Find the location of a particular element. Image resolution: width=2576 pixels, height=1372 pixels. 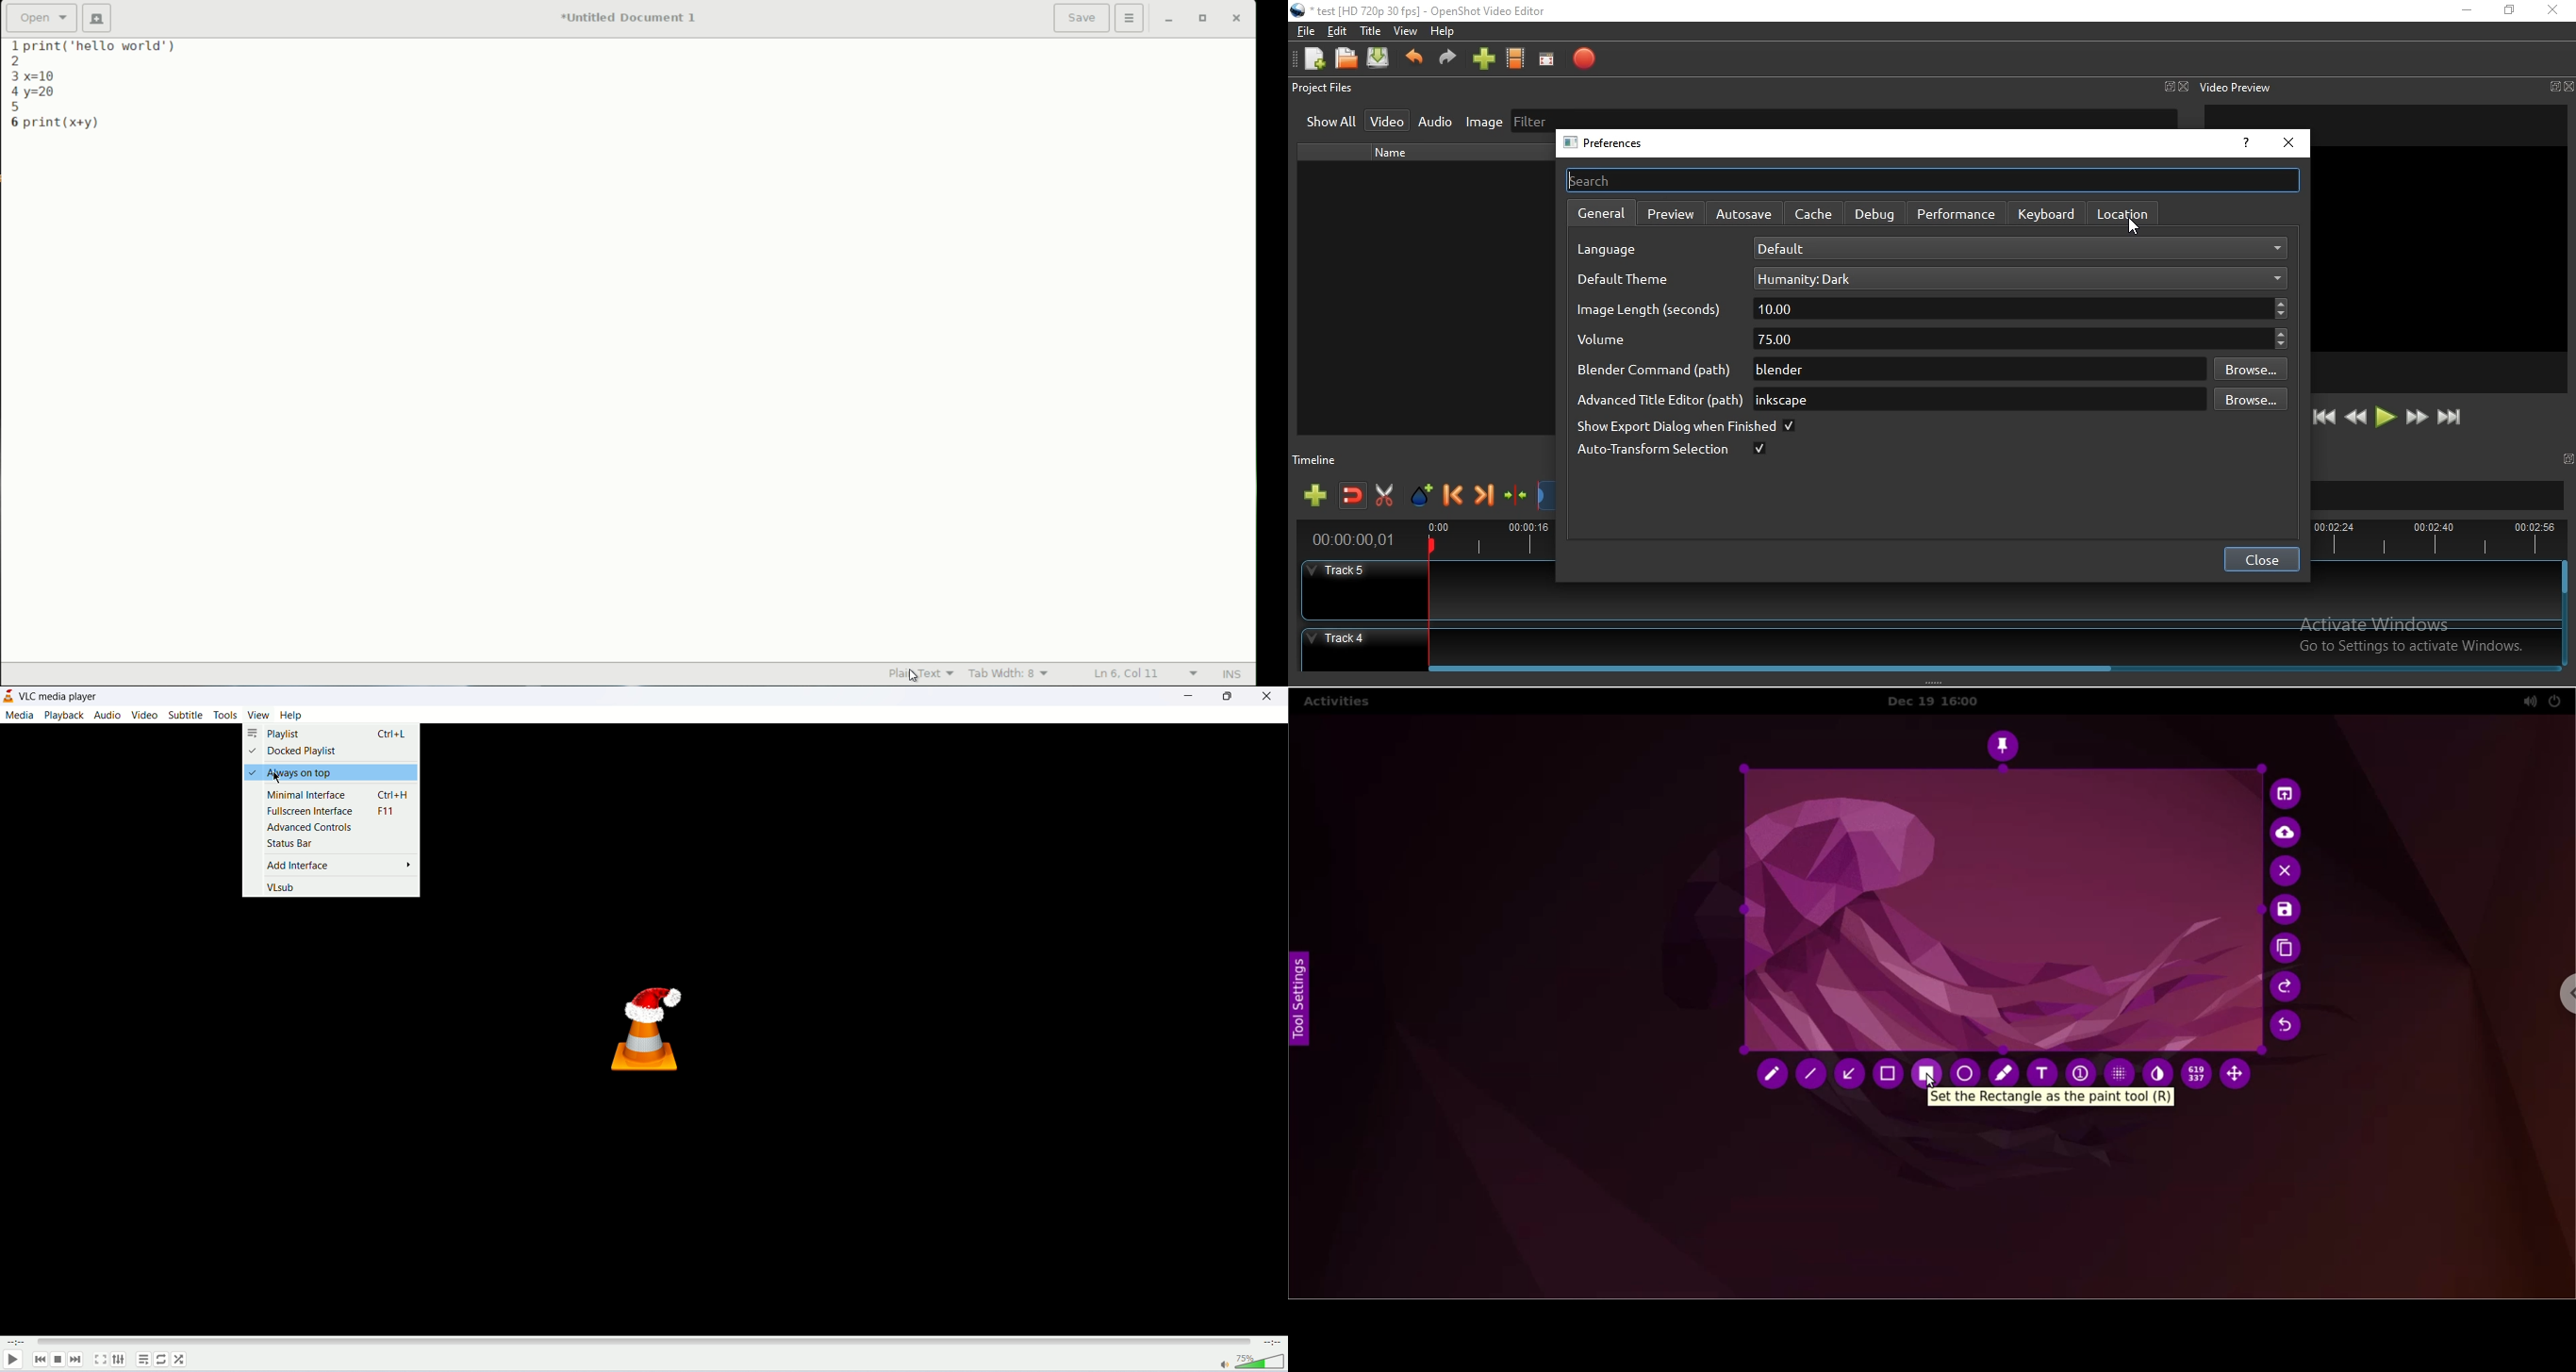

playback time is located at coordinates (15, 1342).